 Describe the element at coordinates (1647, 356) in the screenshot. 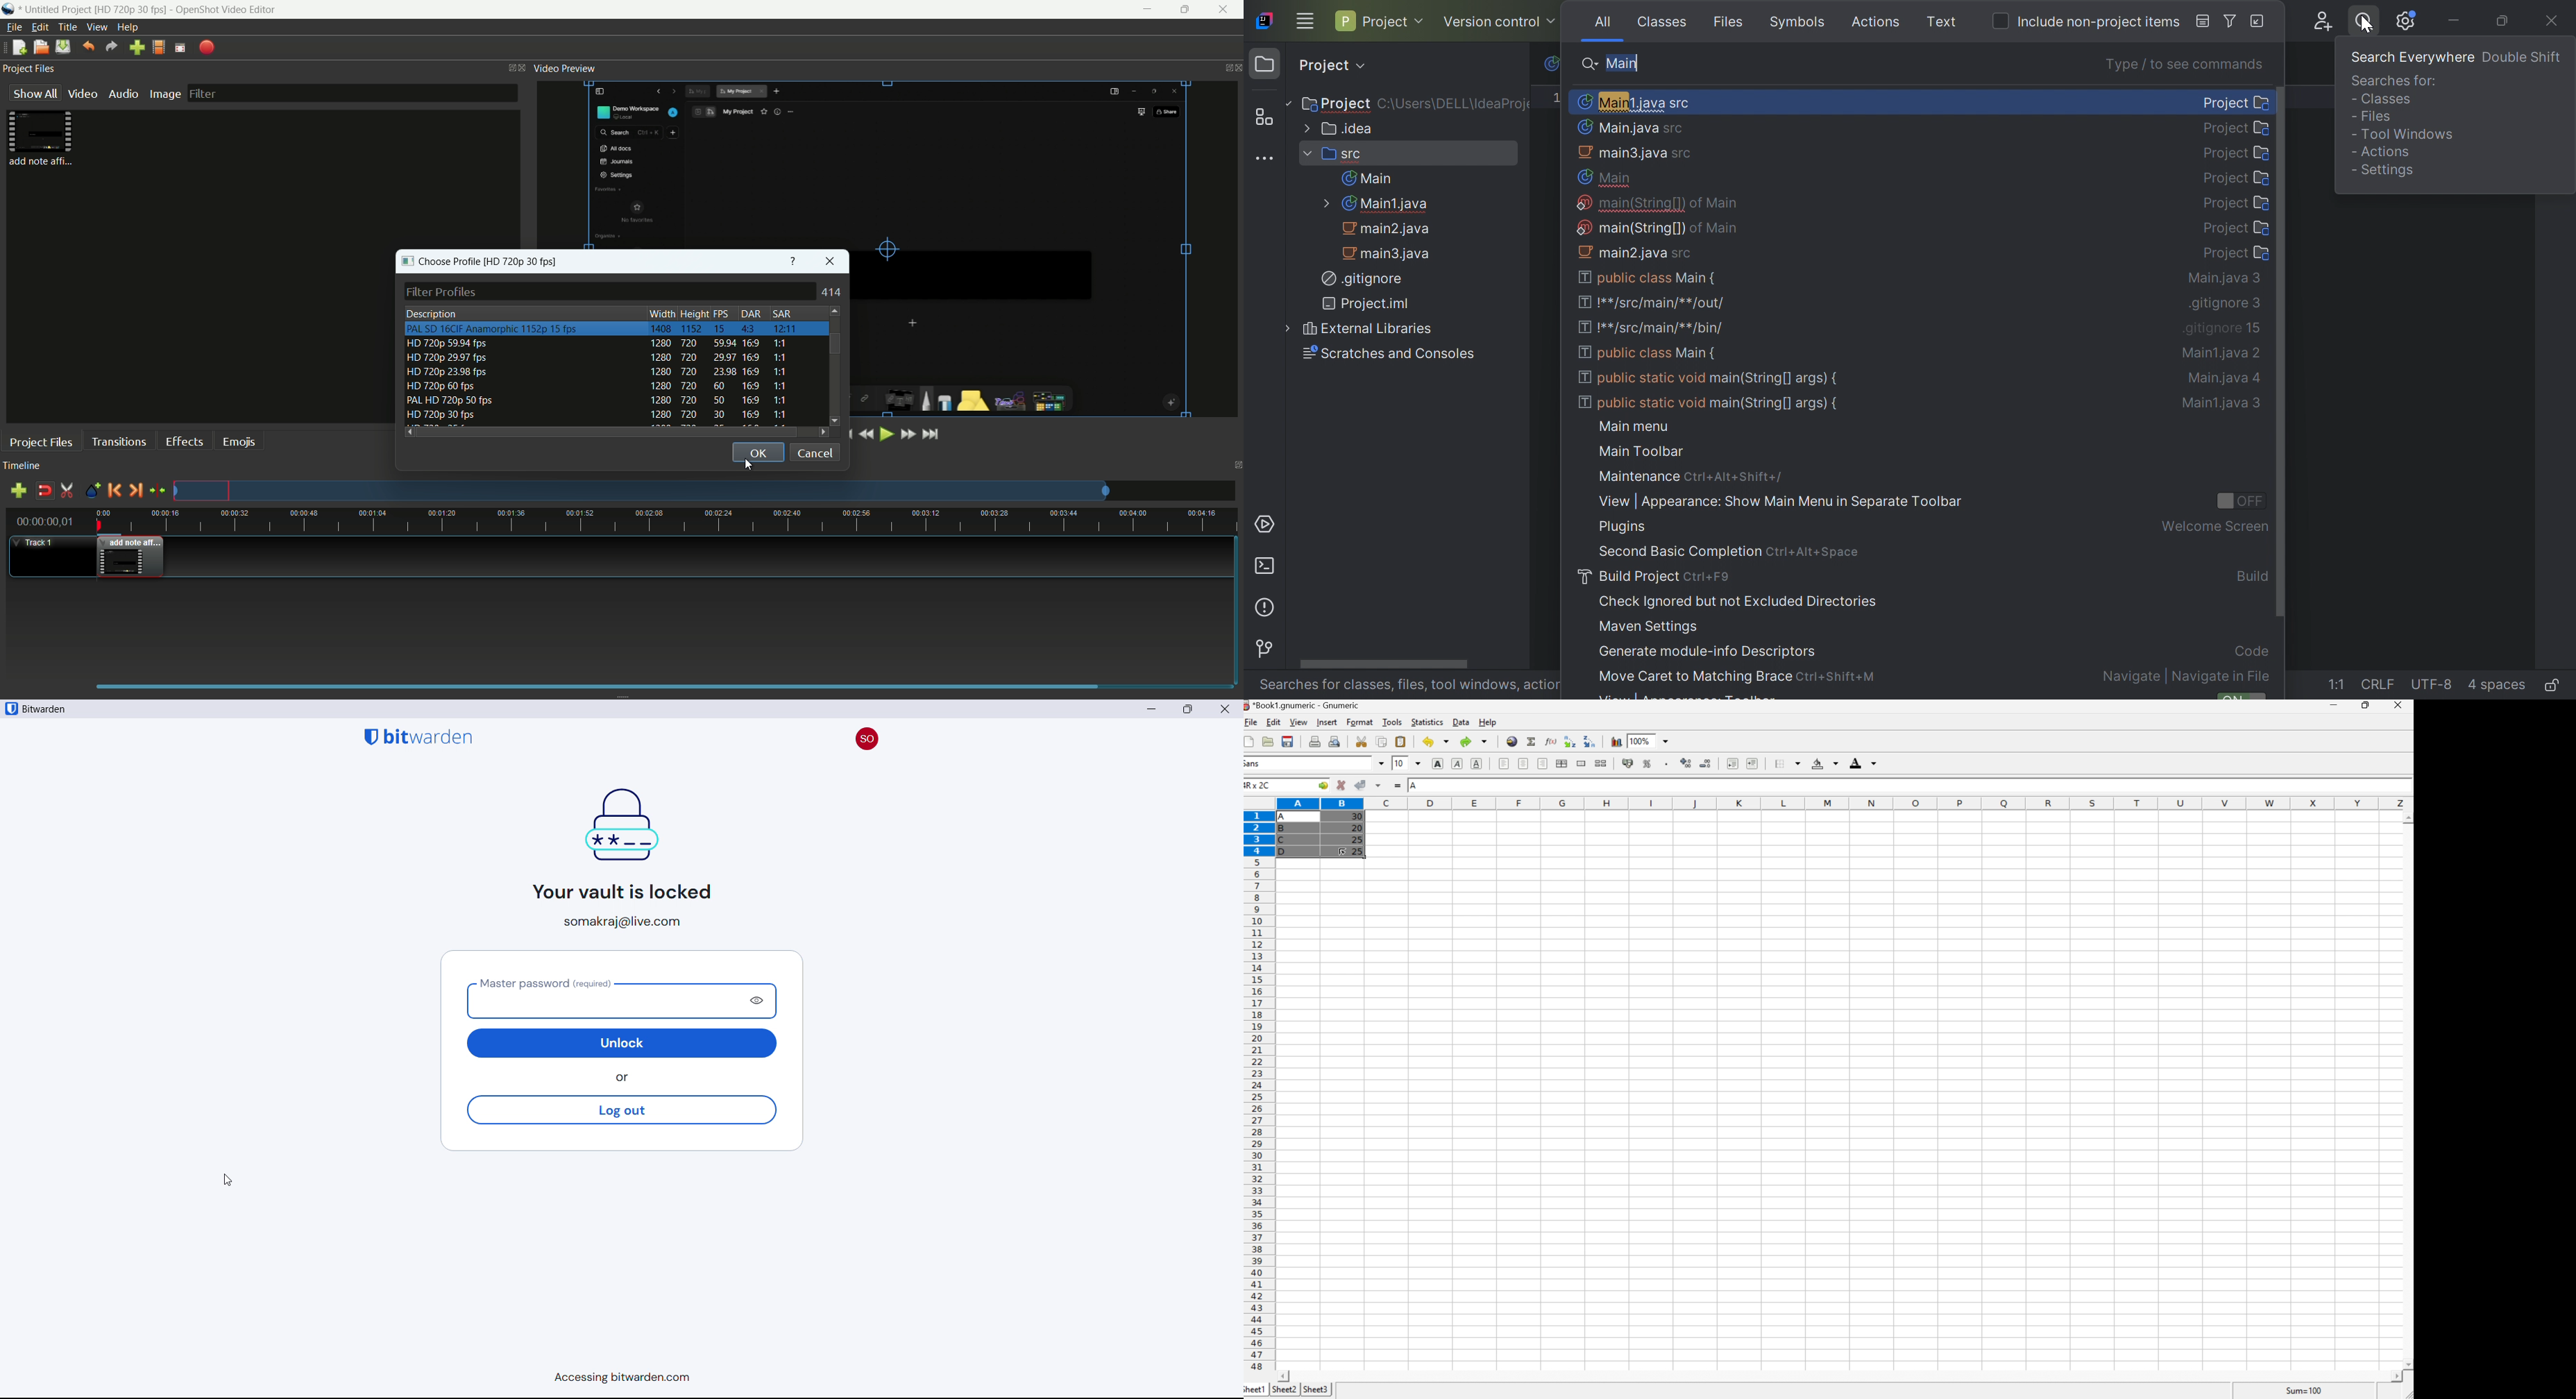

I see `public class Main{` at that location.